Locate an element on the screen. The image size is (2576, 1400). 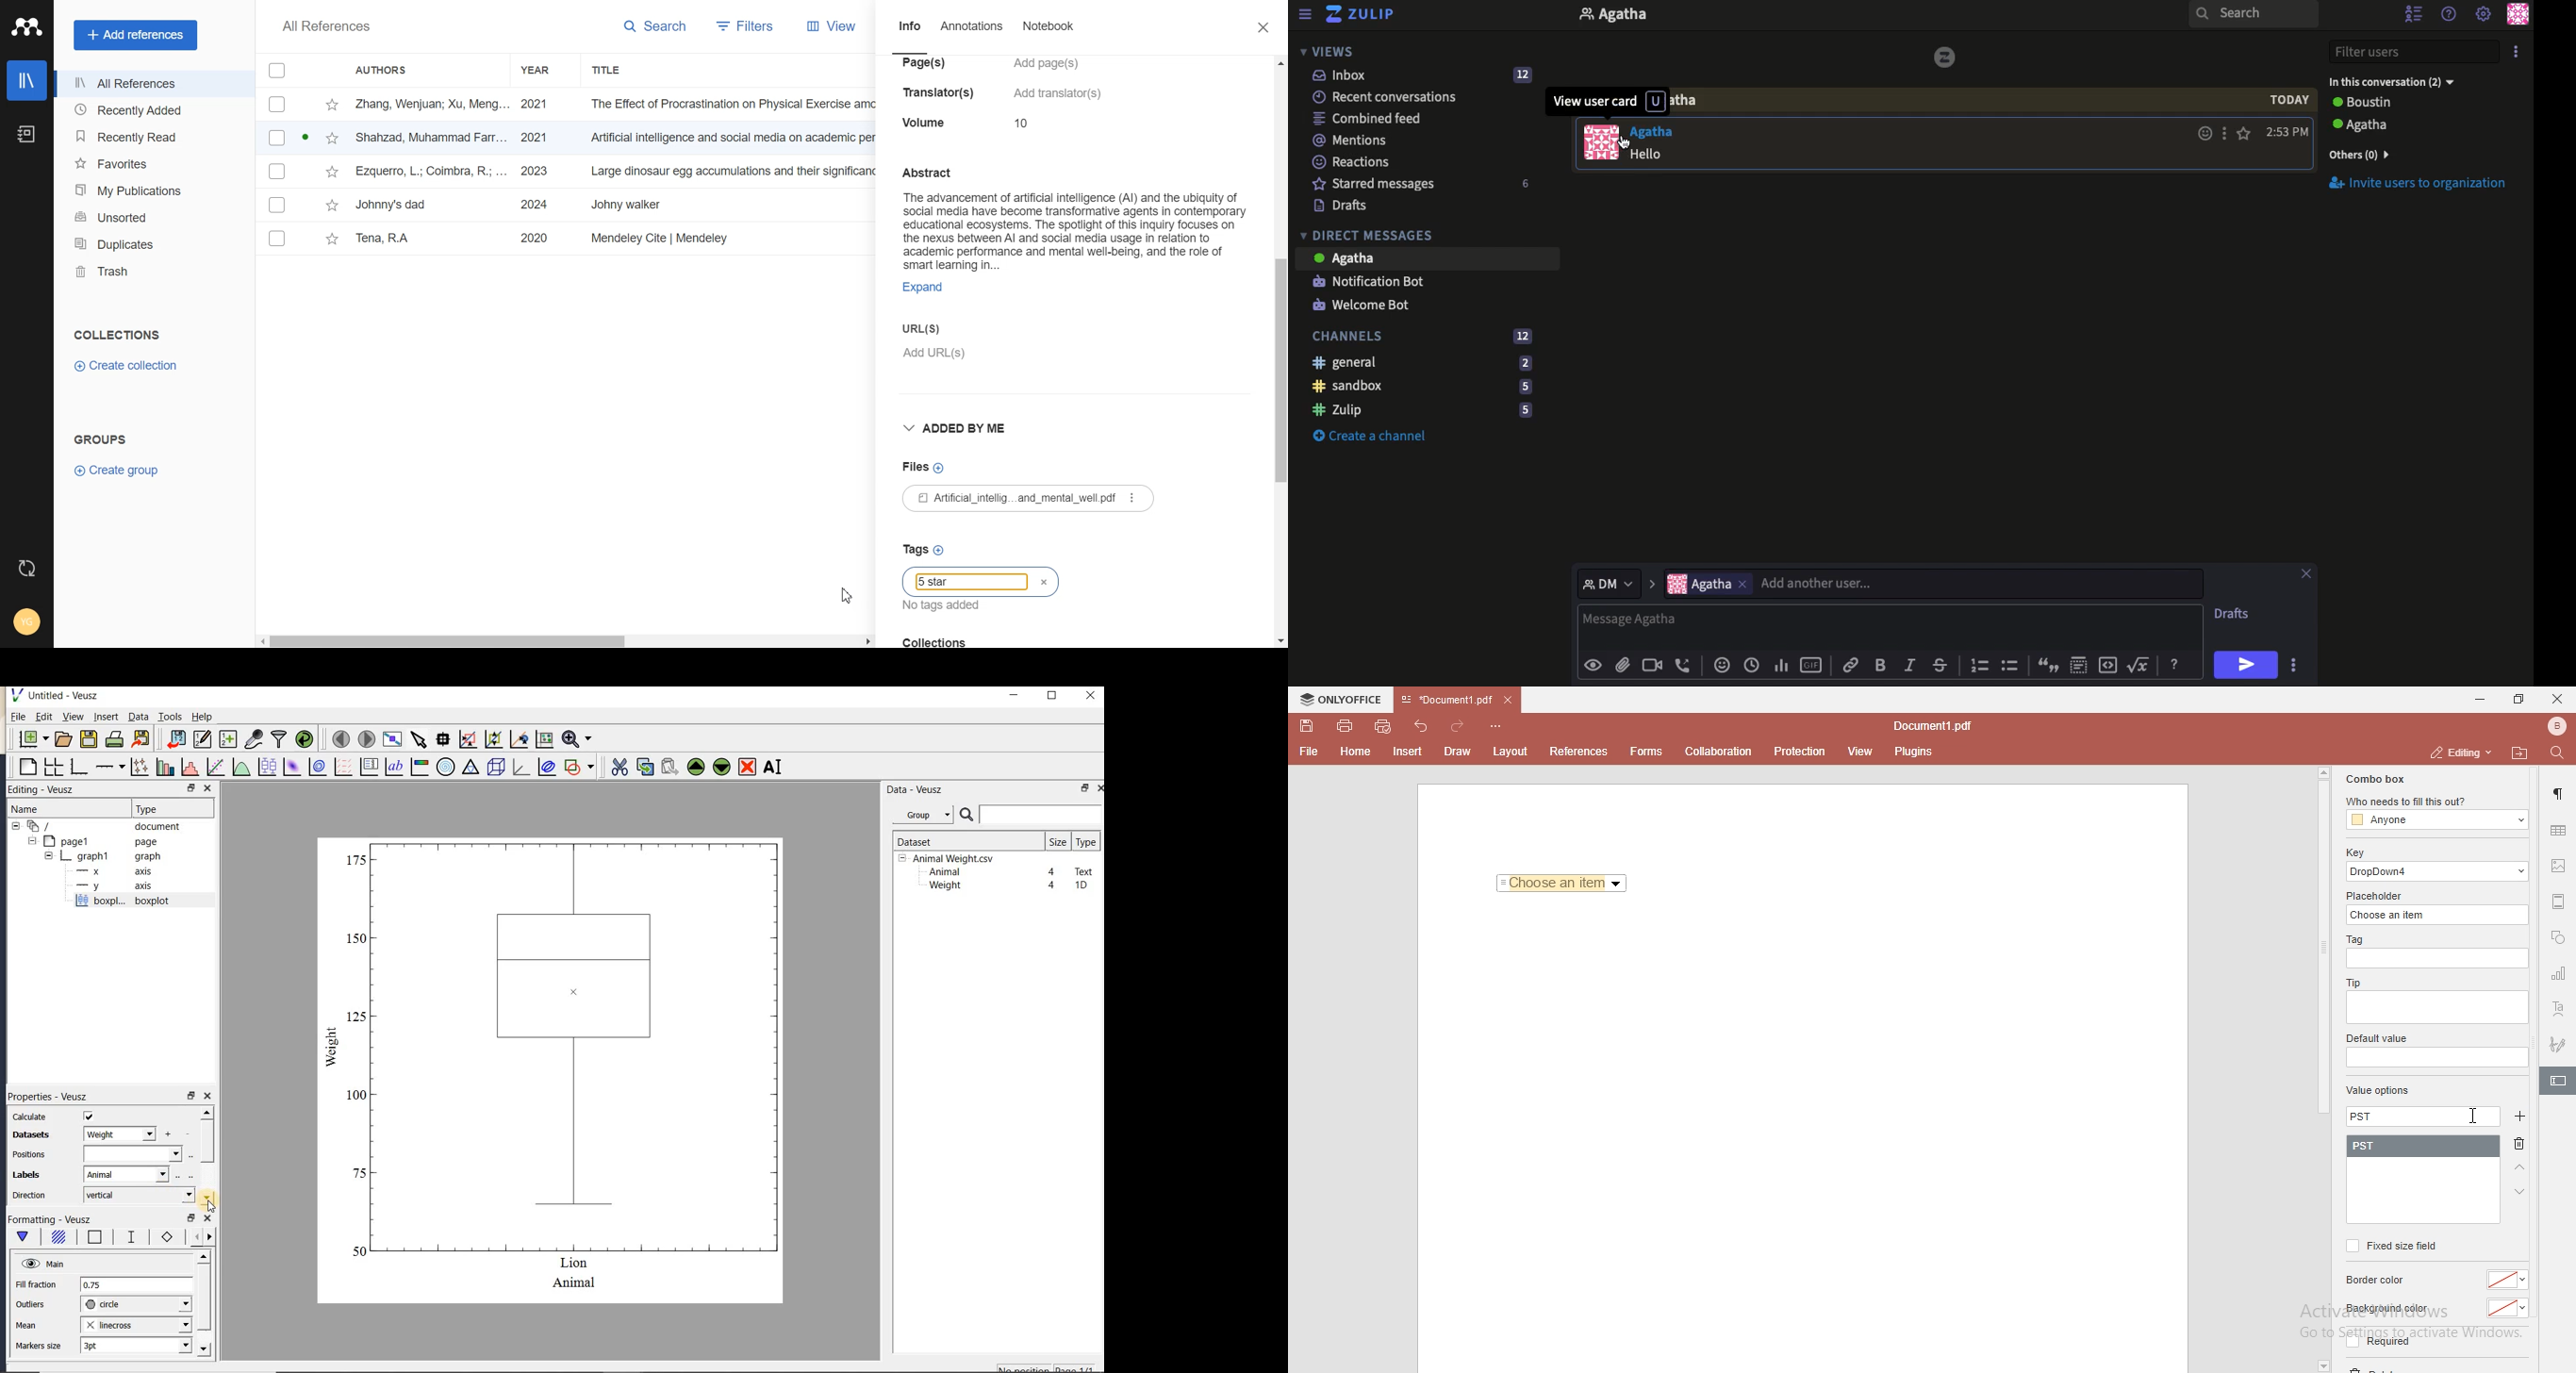
Welcome bot is located at coordinates (1369, 304).